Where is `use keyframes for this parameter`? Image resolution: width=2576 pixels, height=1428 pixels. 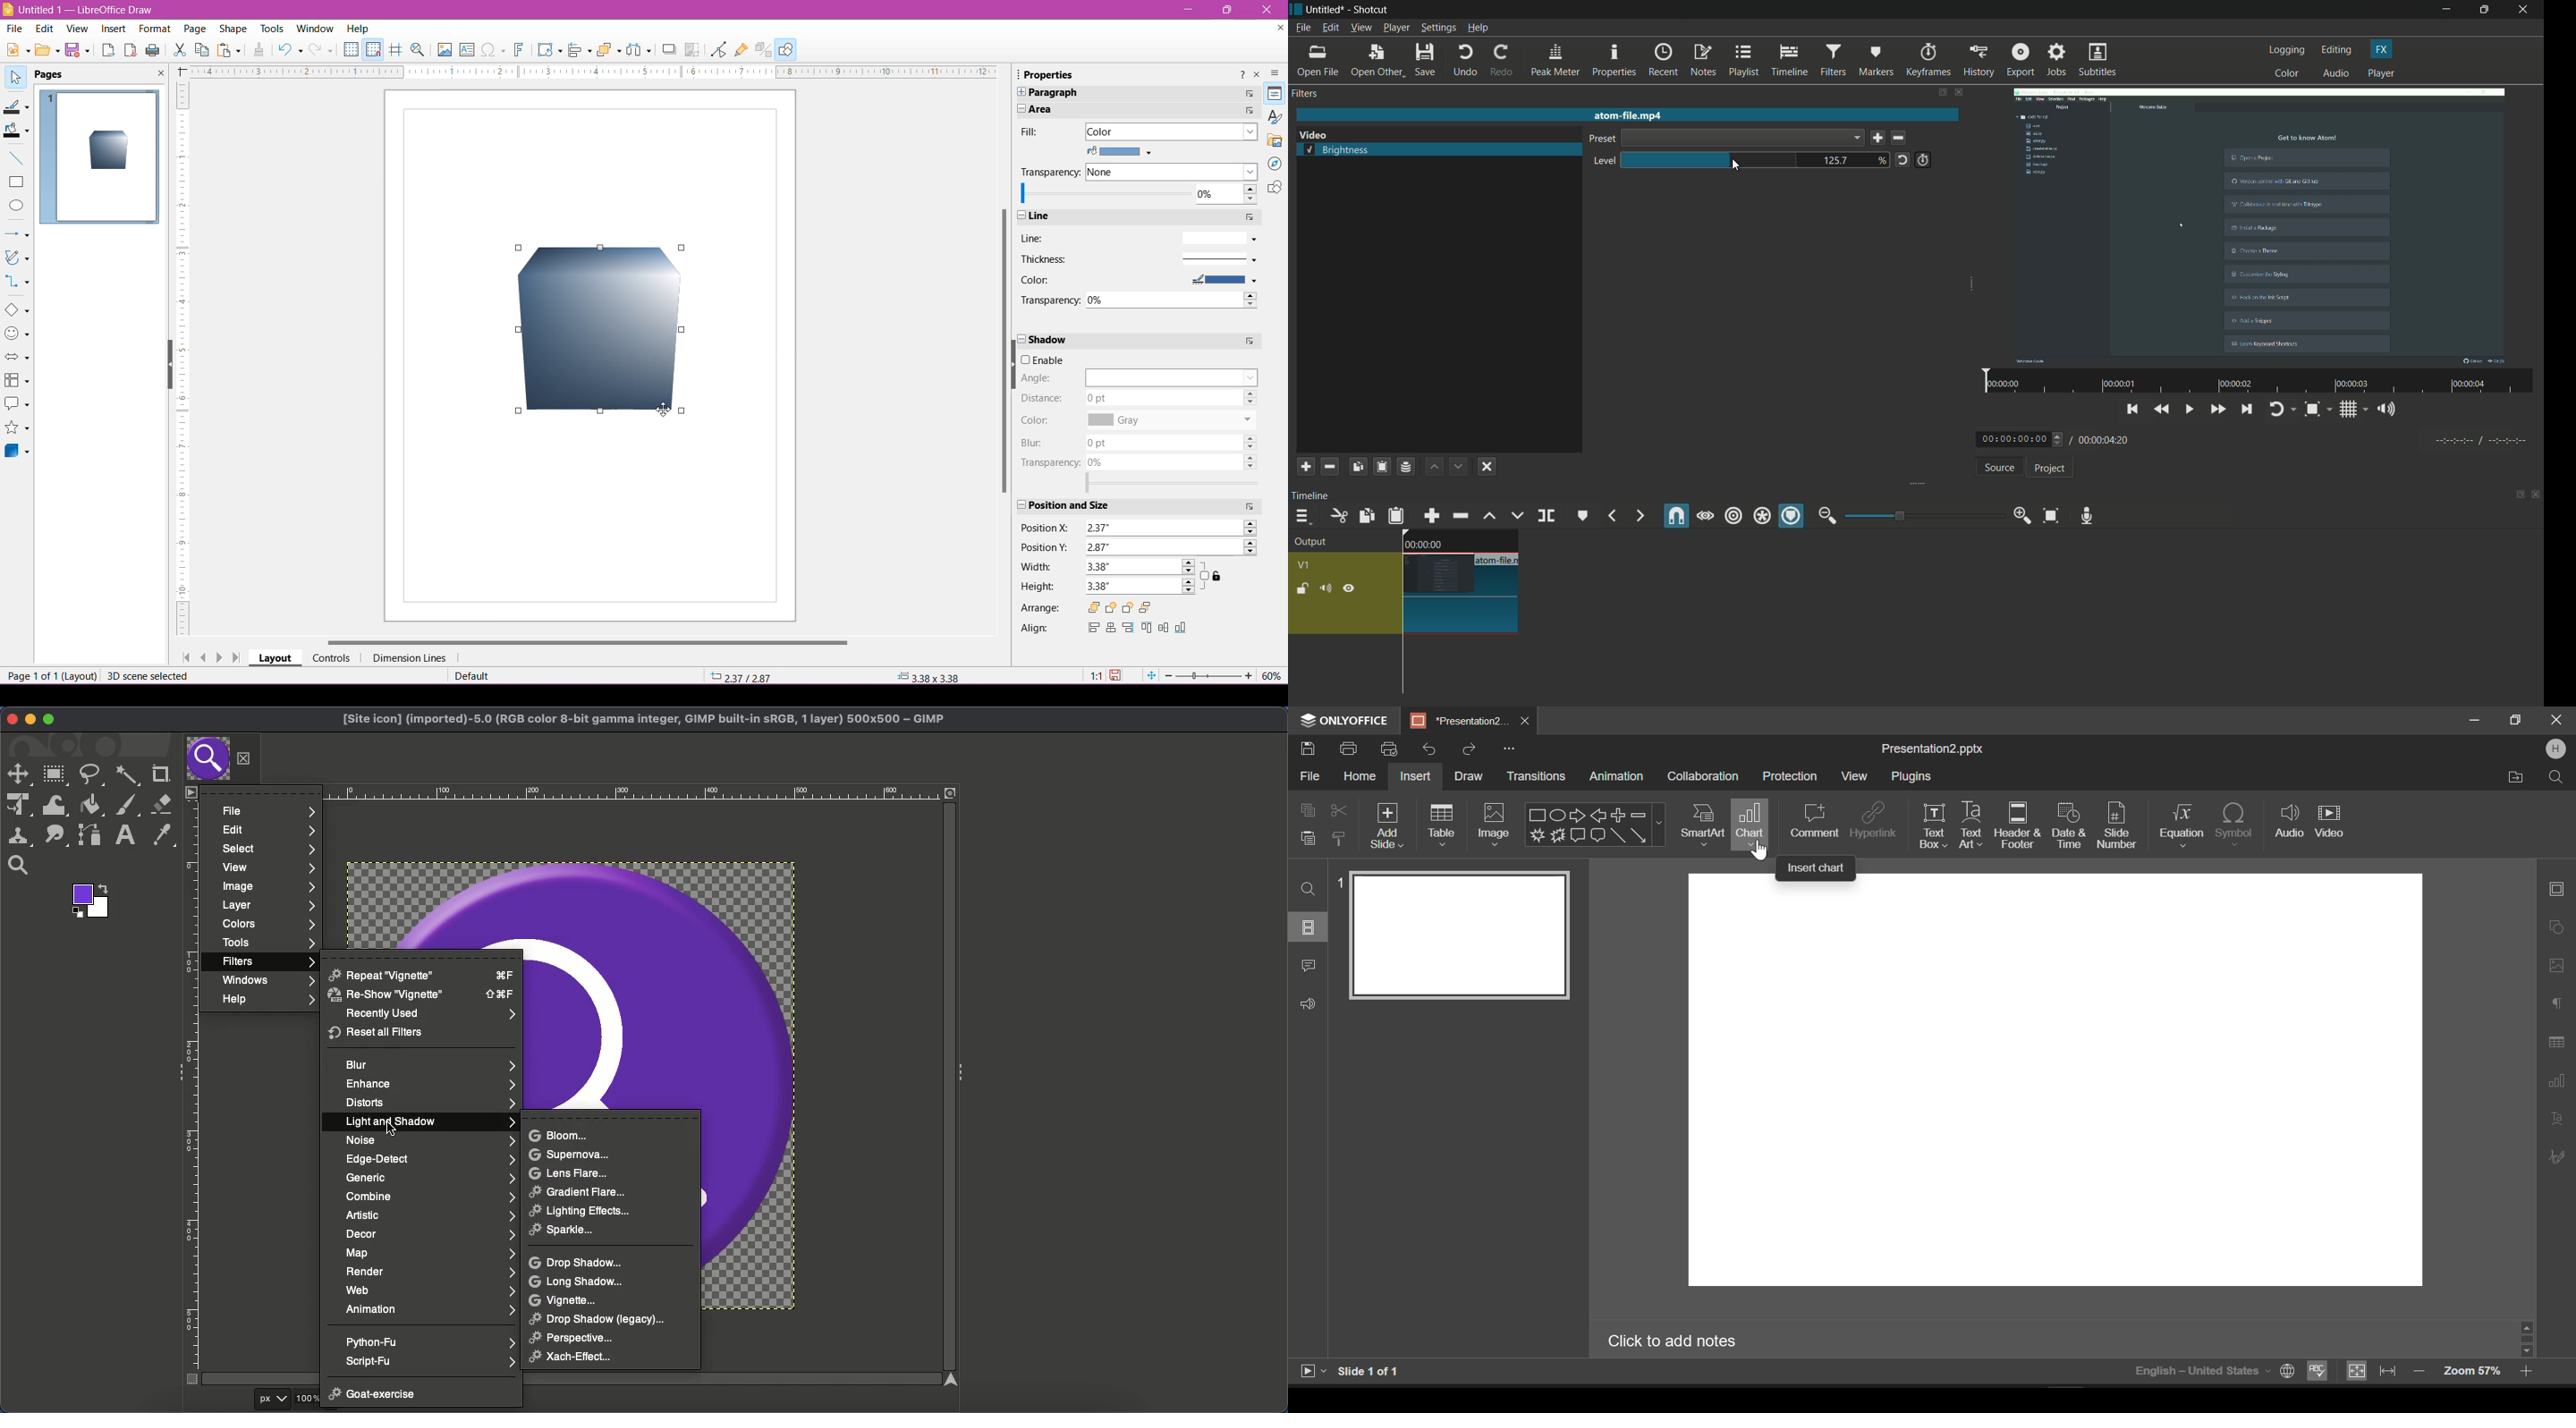 use keyframes for this parameter is located at coordinates (1923, 160).